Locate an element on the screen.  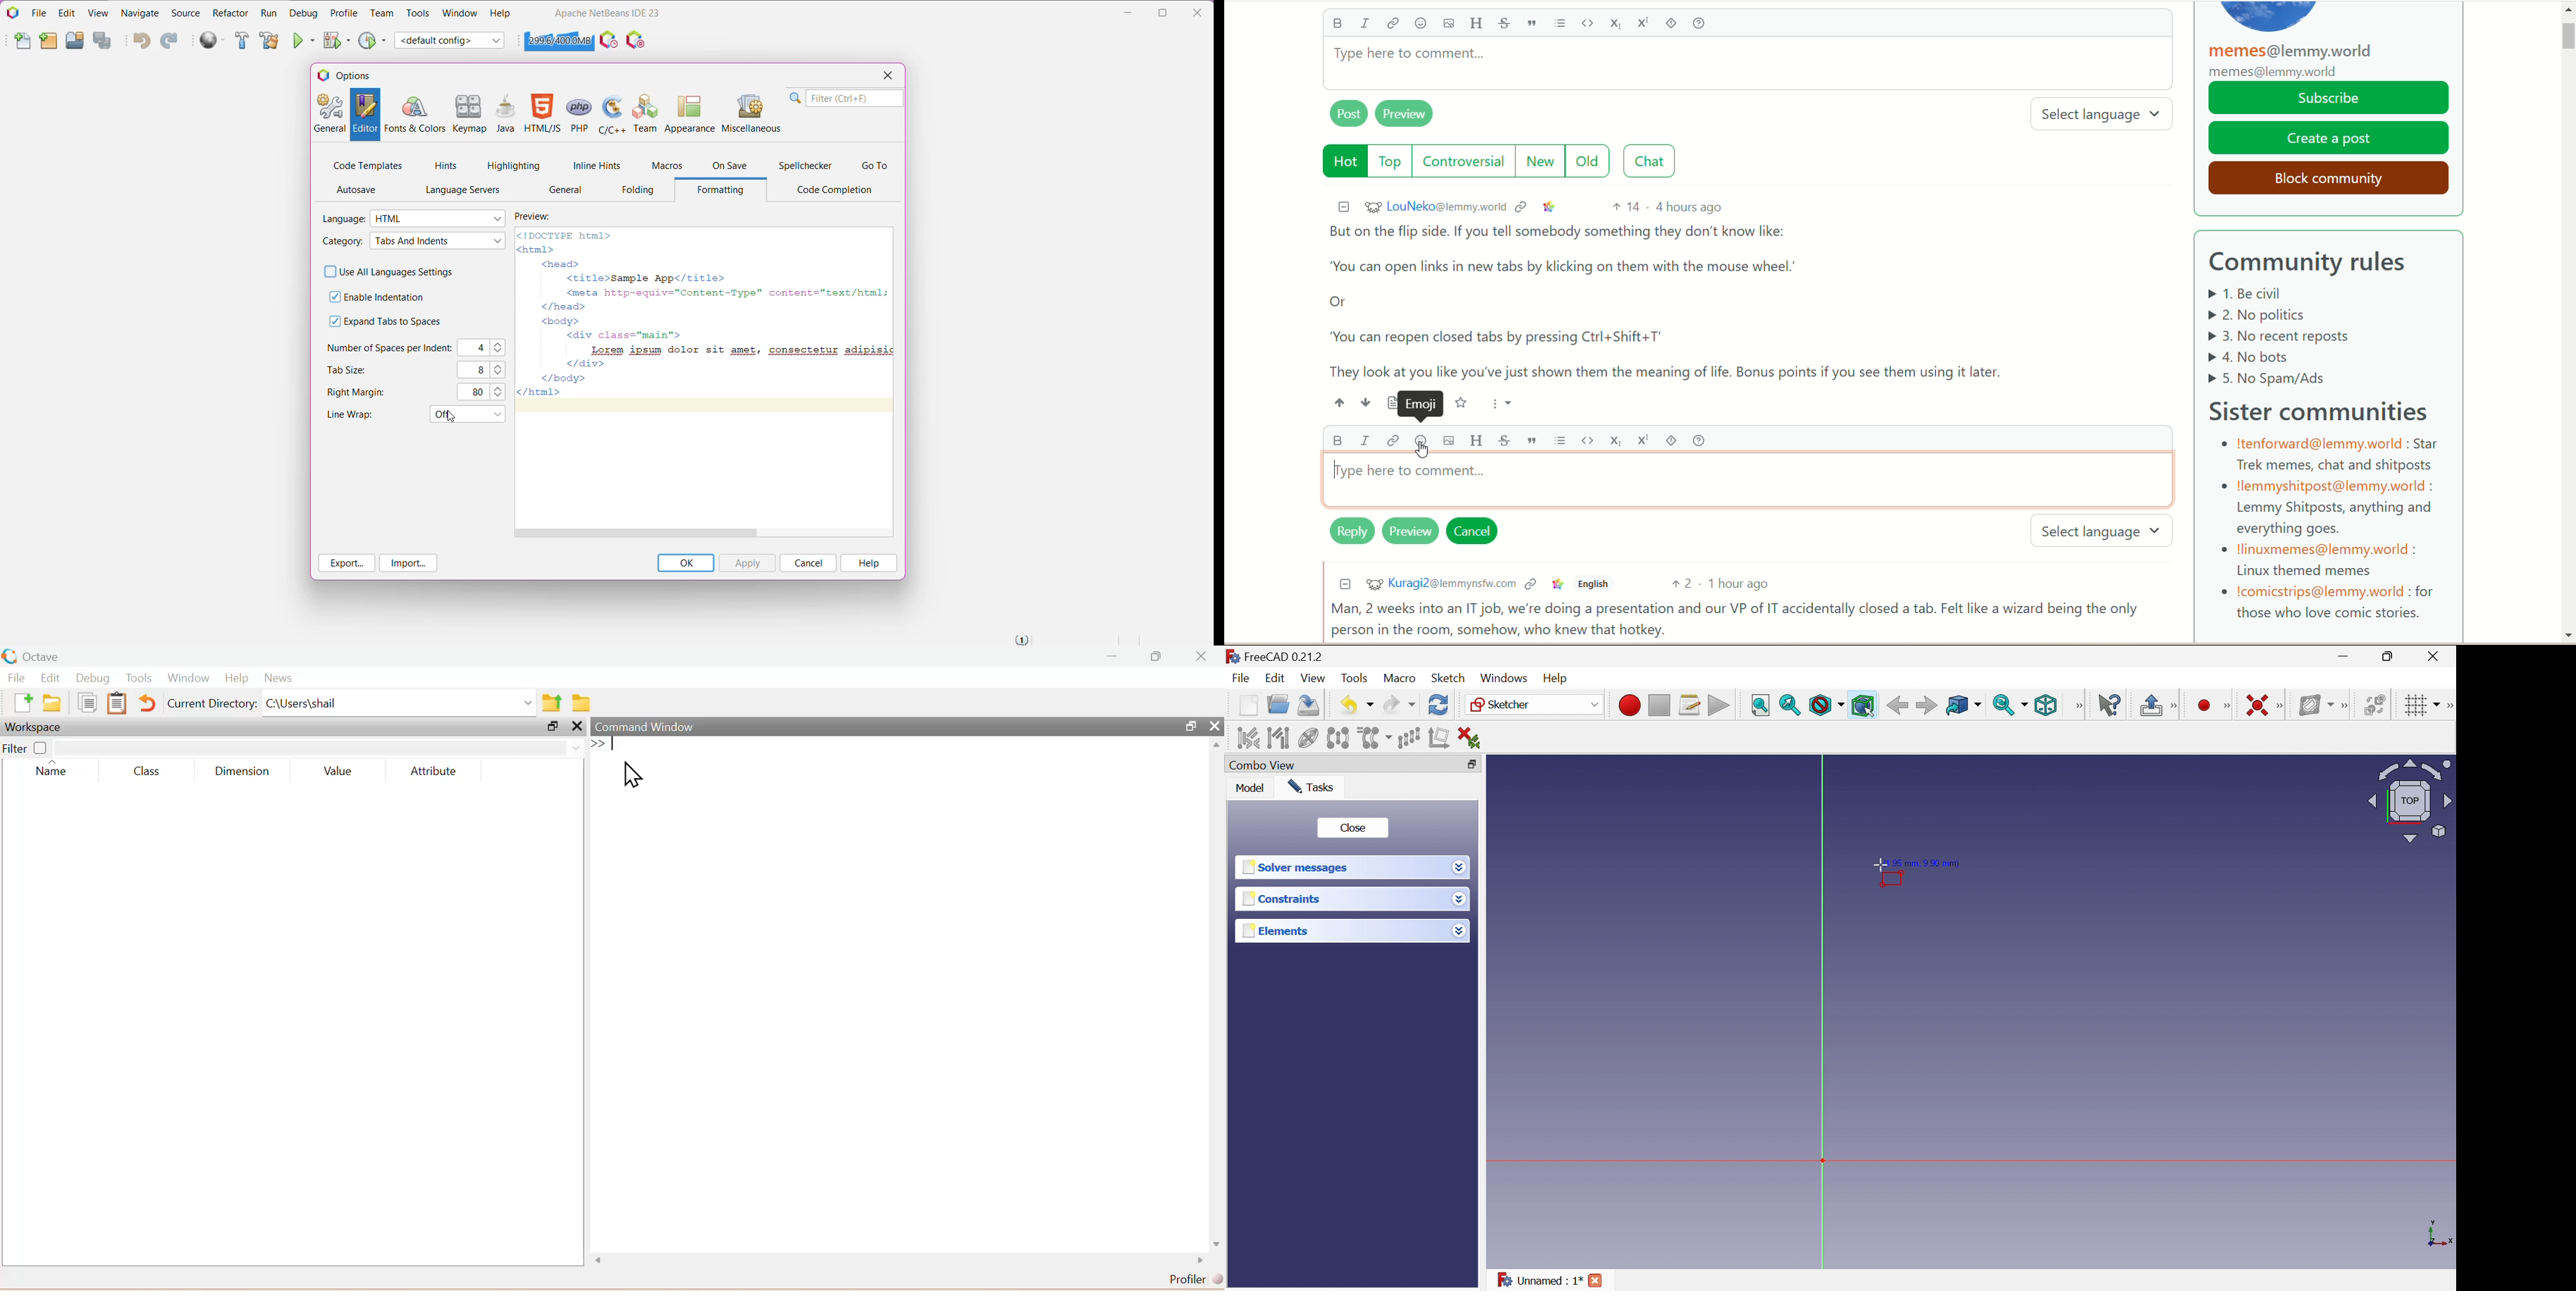
quote is located at coordinates (1535, 24).